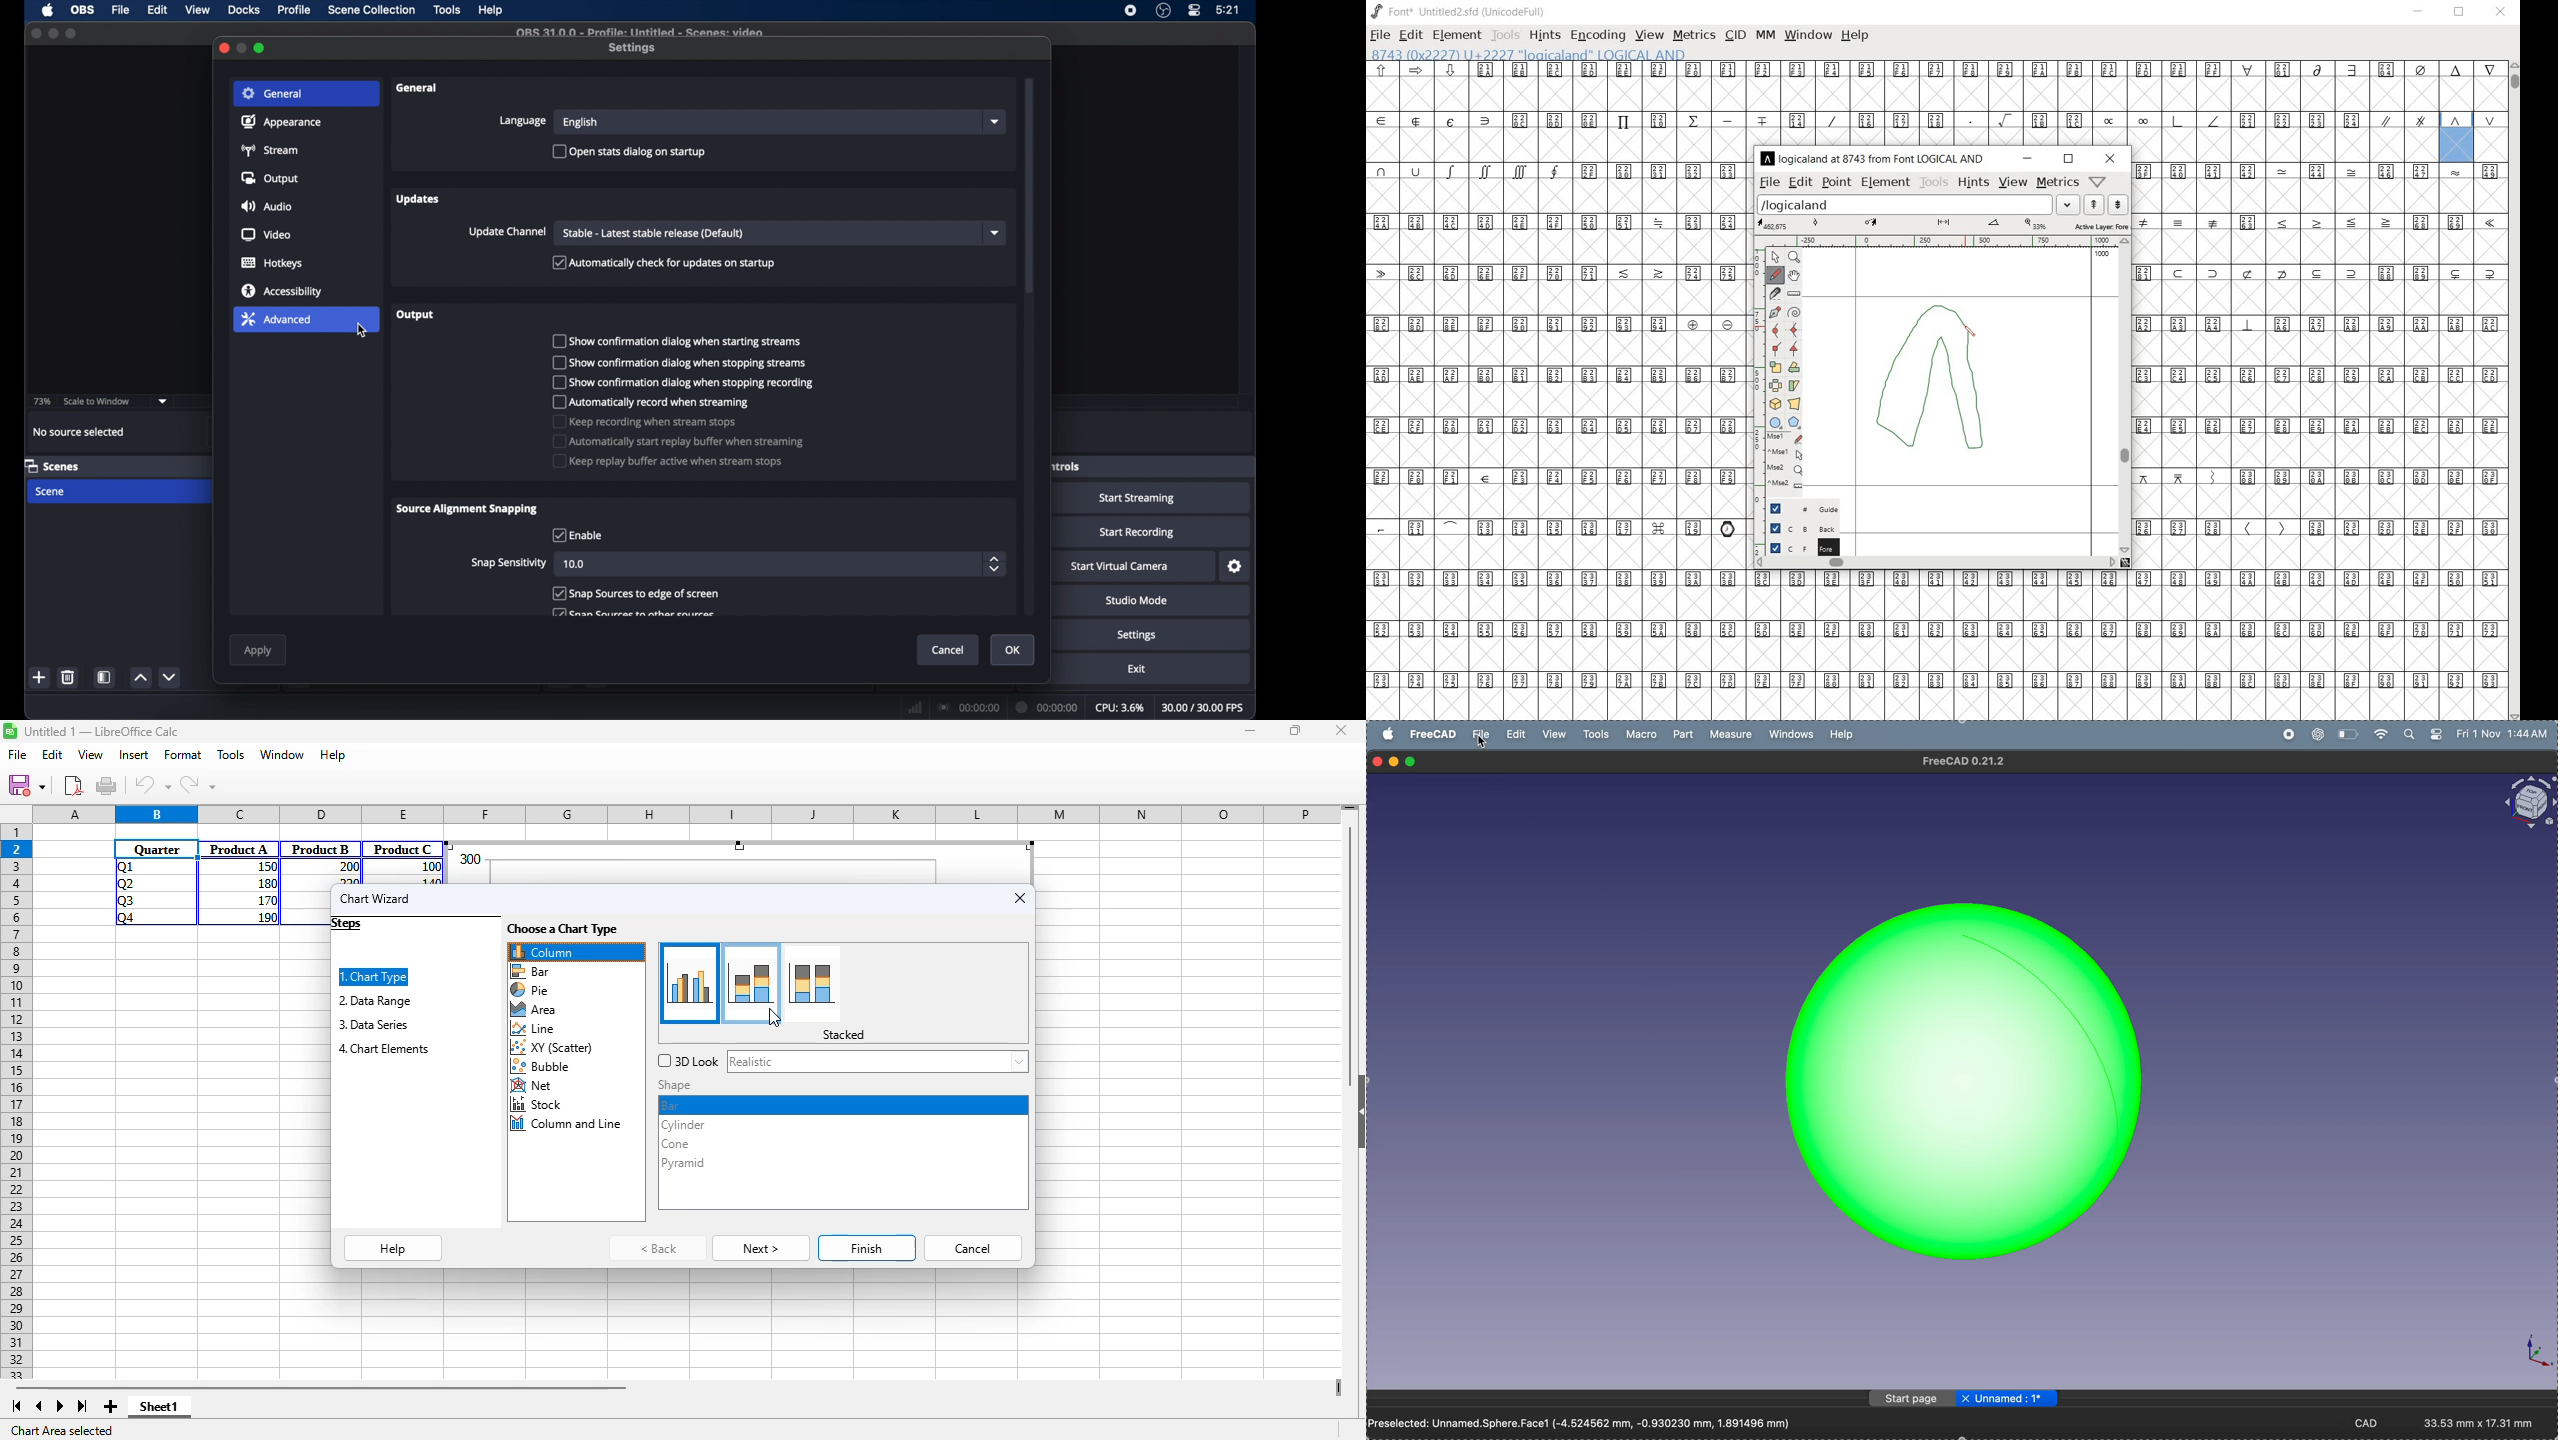 The height and width of the screenshot is (1456, 2576). I want to click on stacked, so click(751, 983).